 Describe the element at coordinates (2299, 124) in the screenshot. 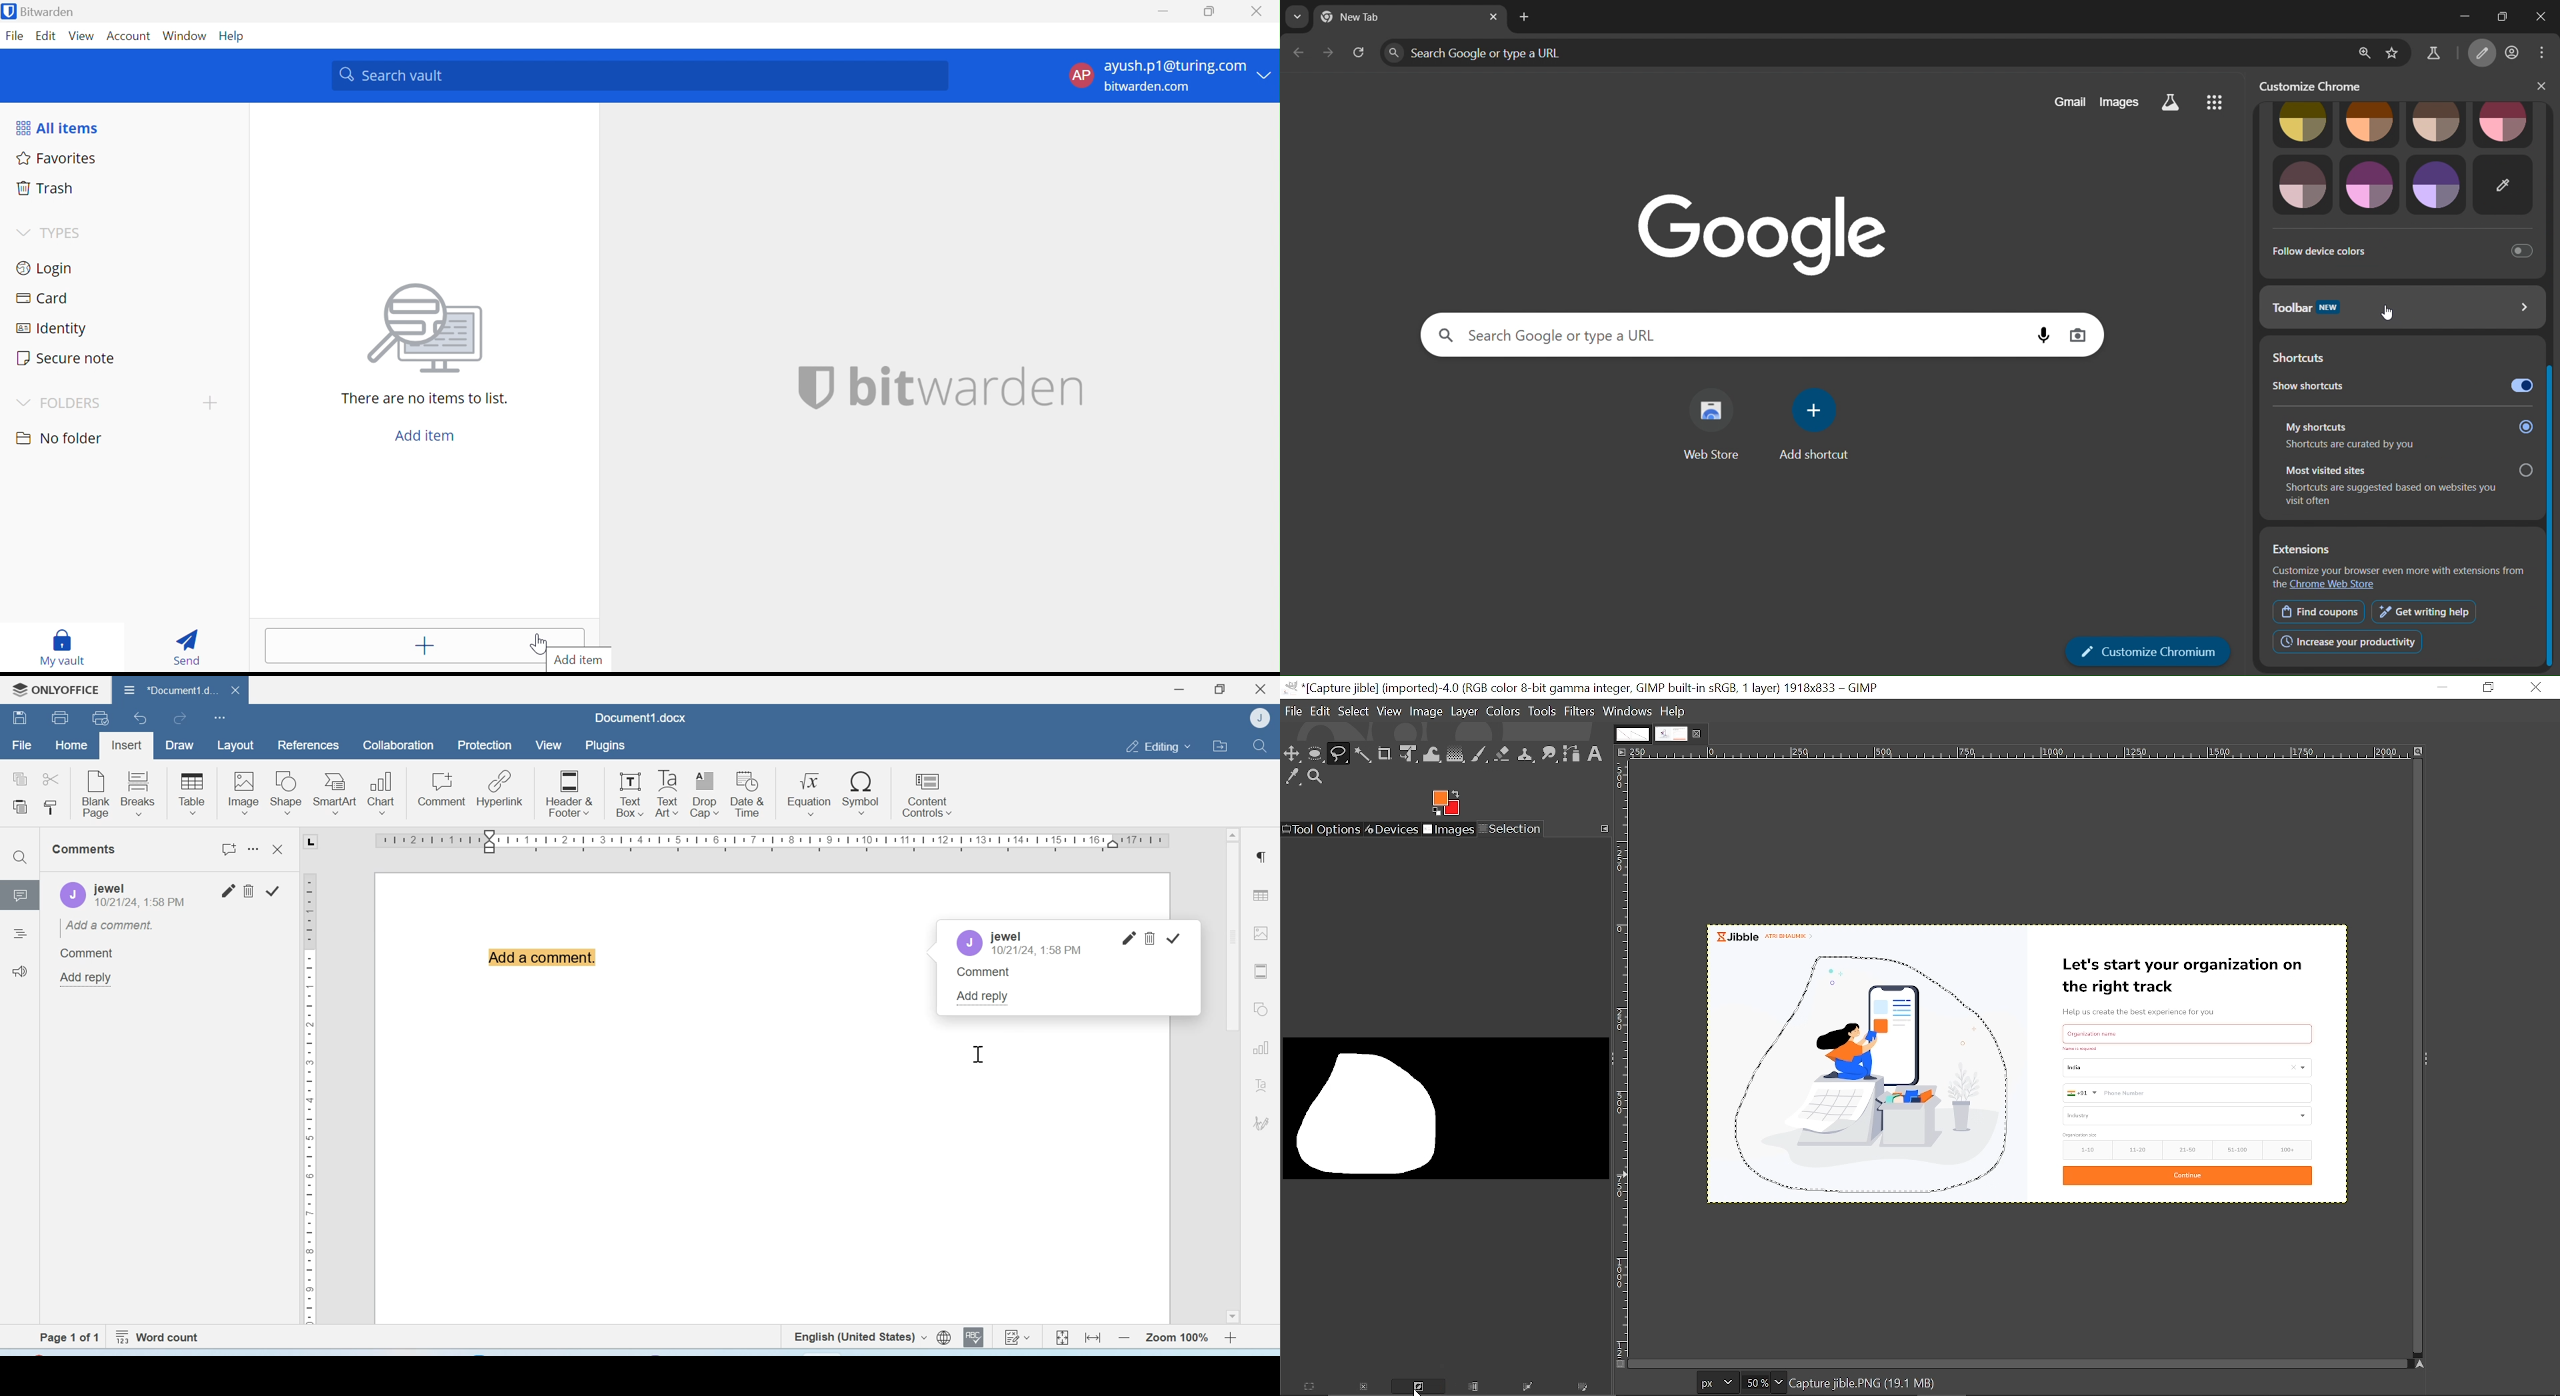

I see `theme` at that location.